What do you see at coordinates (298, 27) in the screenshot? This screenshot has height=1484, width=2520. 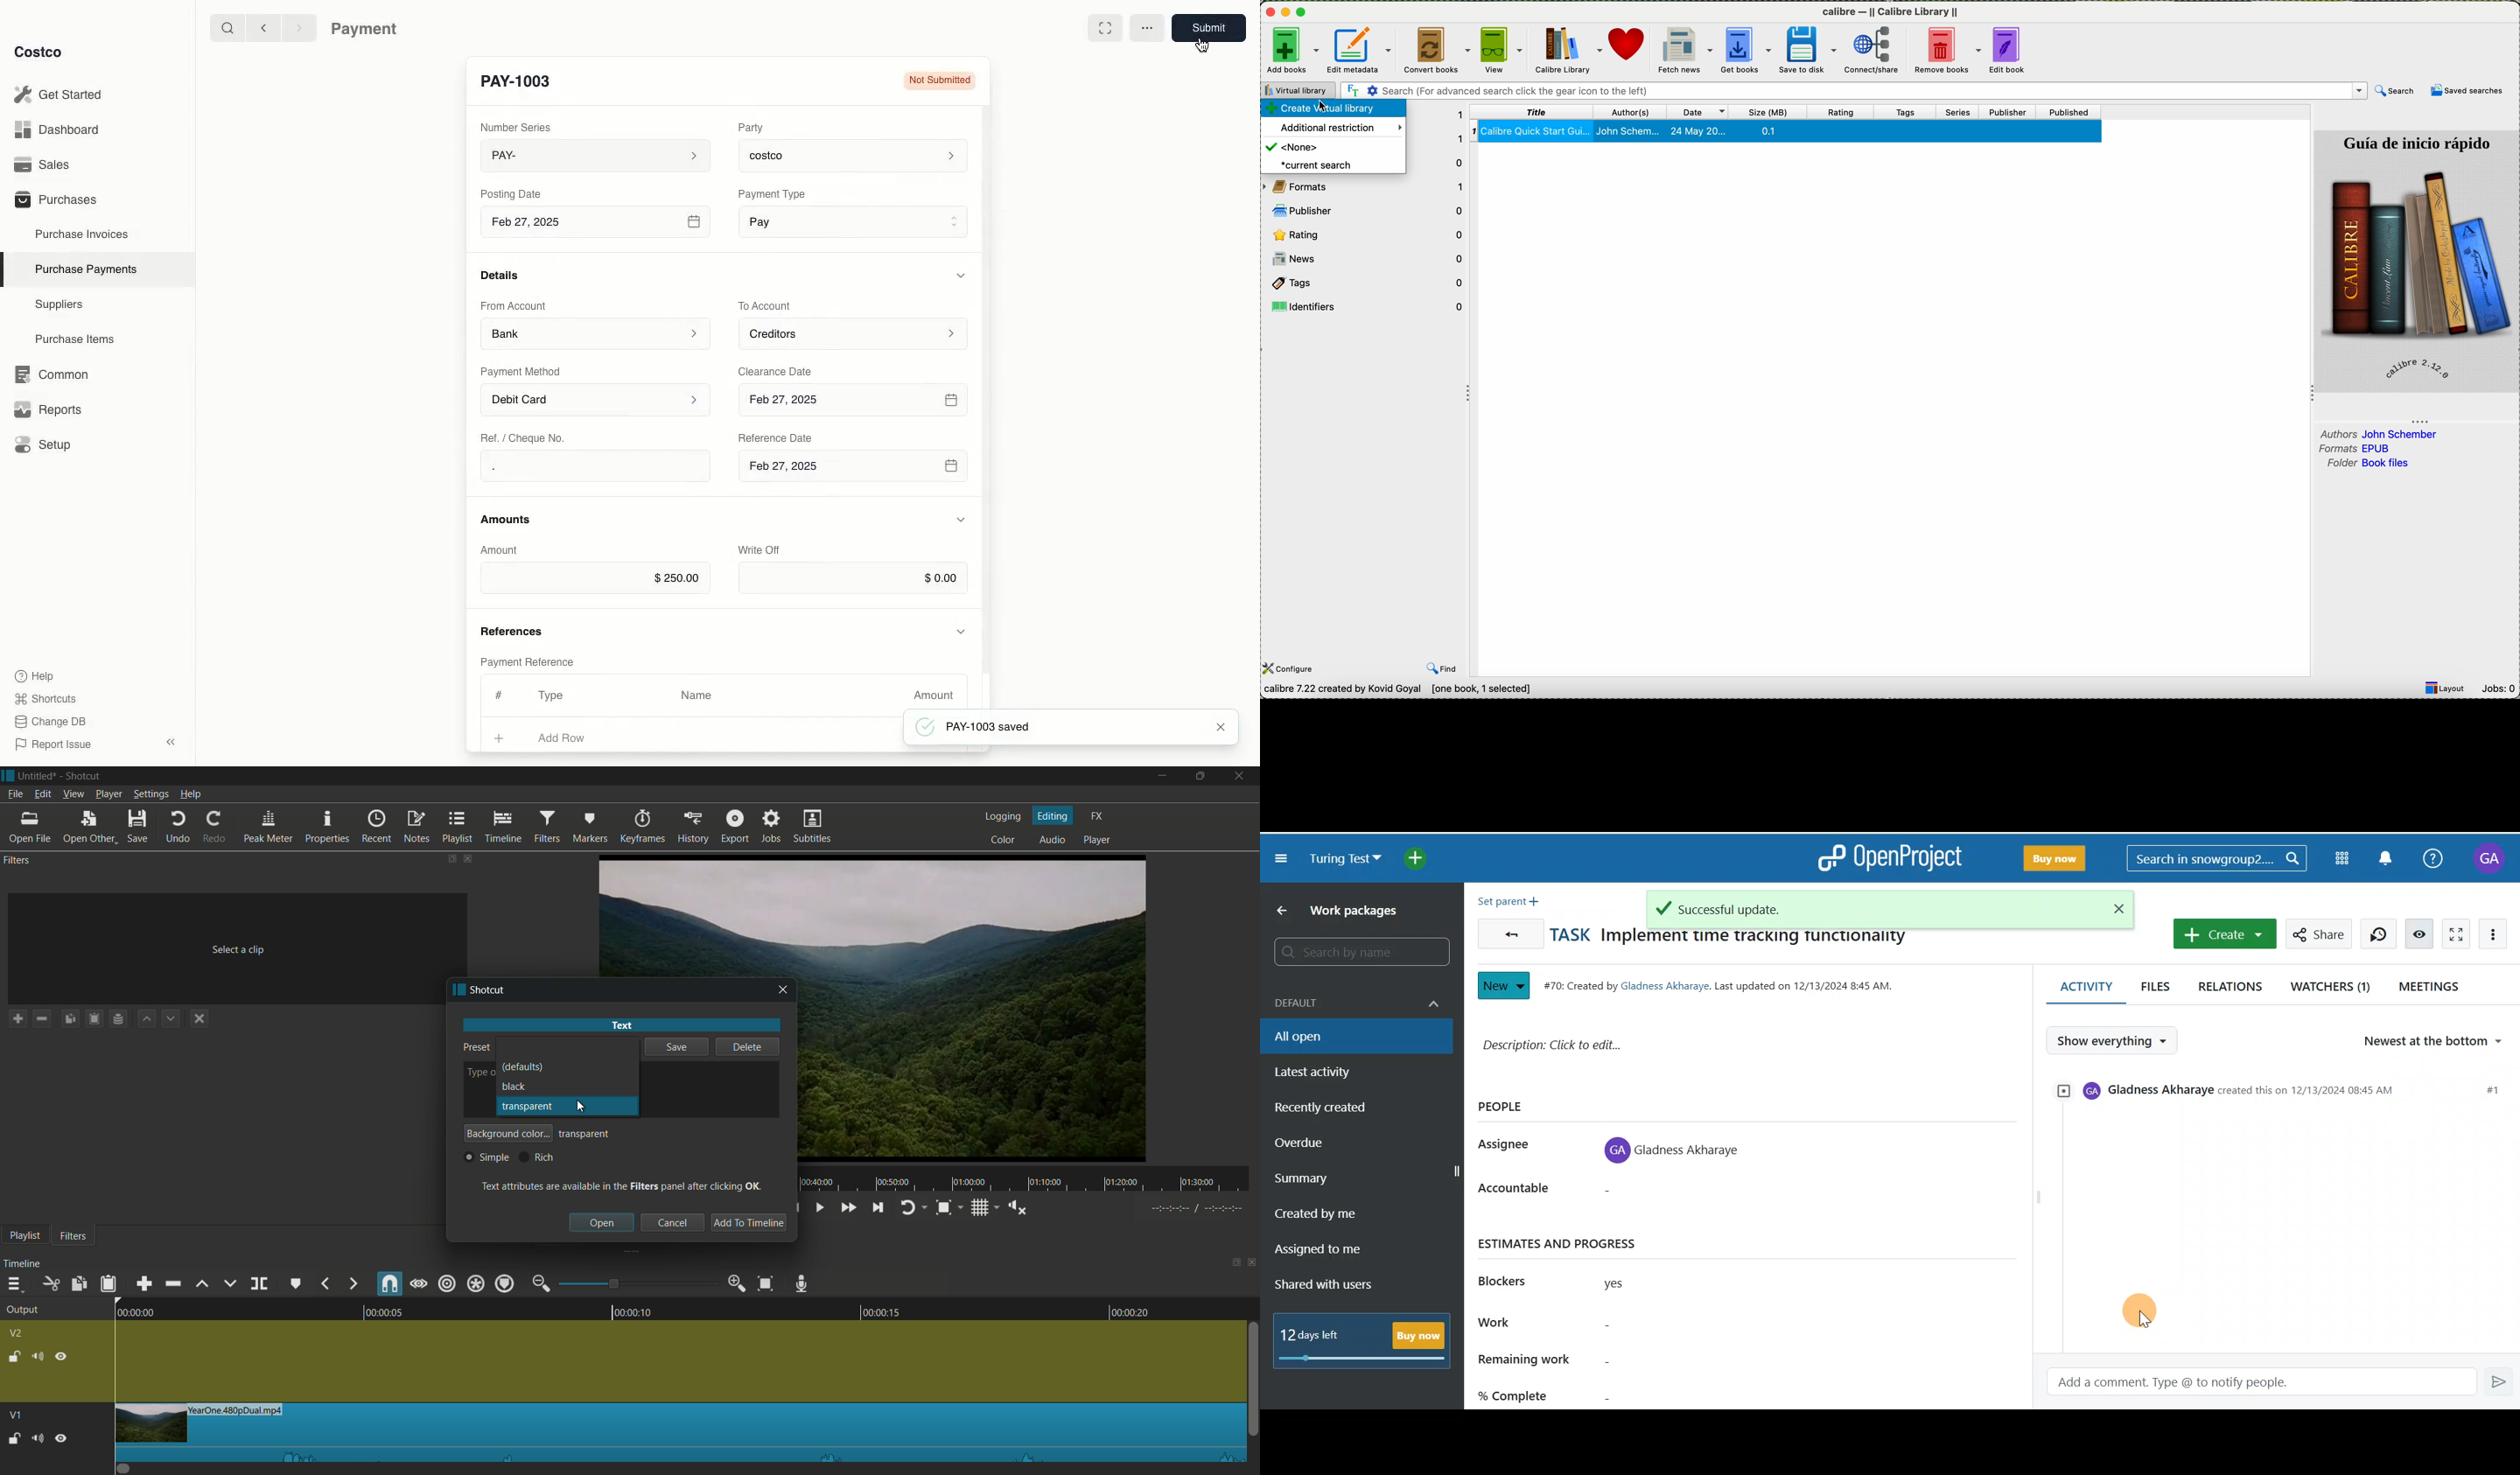 I see `Forward` at bounding box center [298, 27].